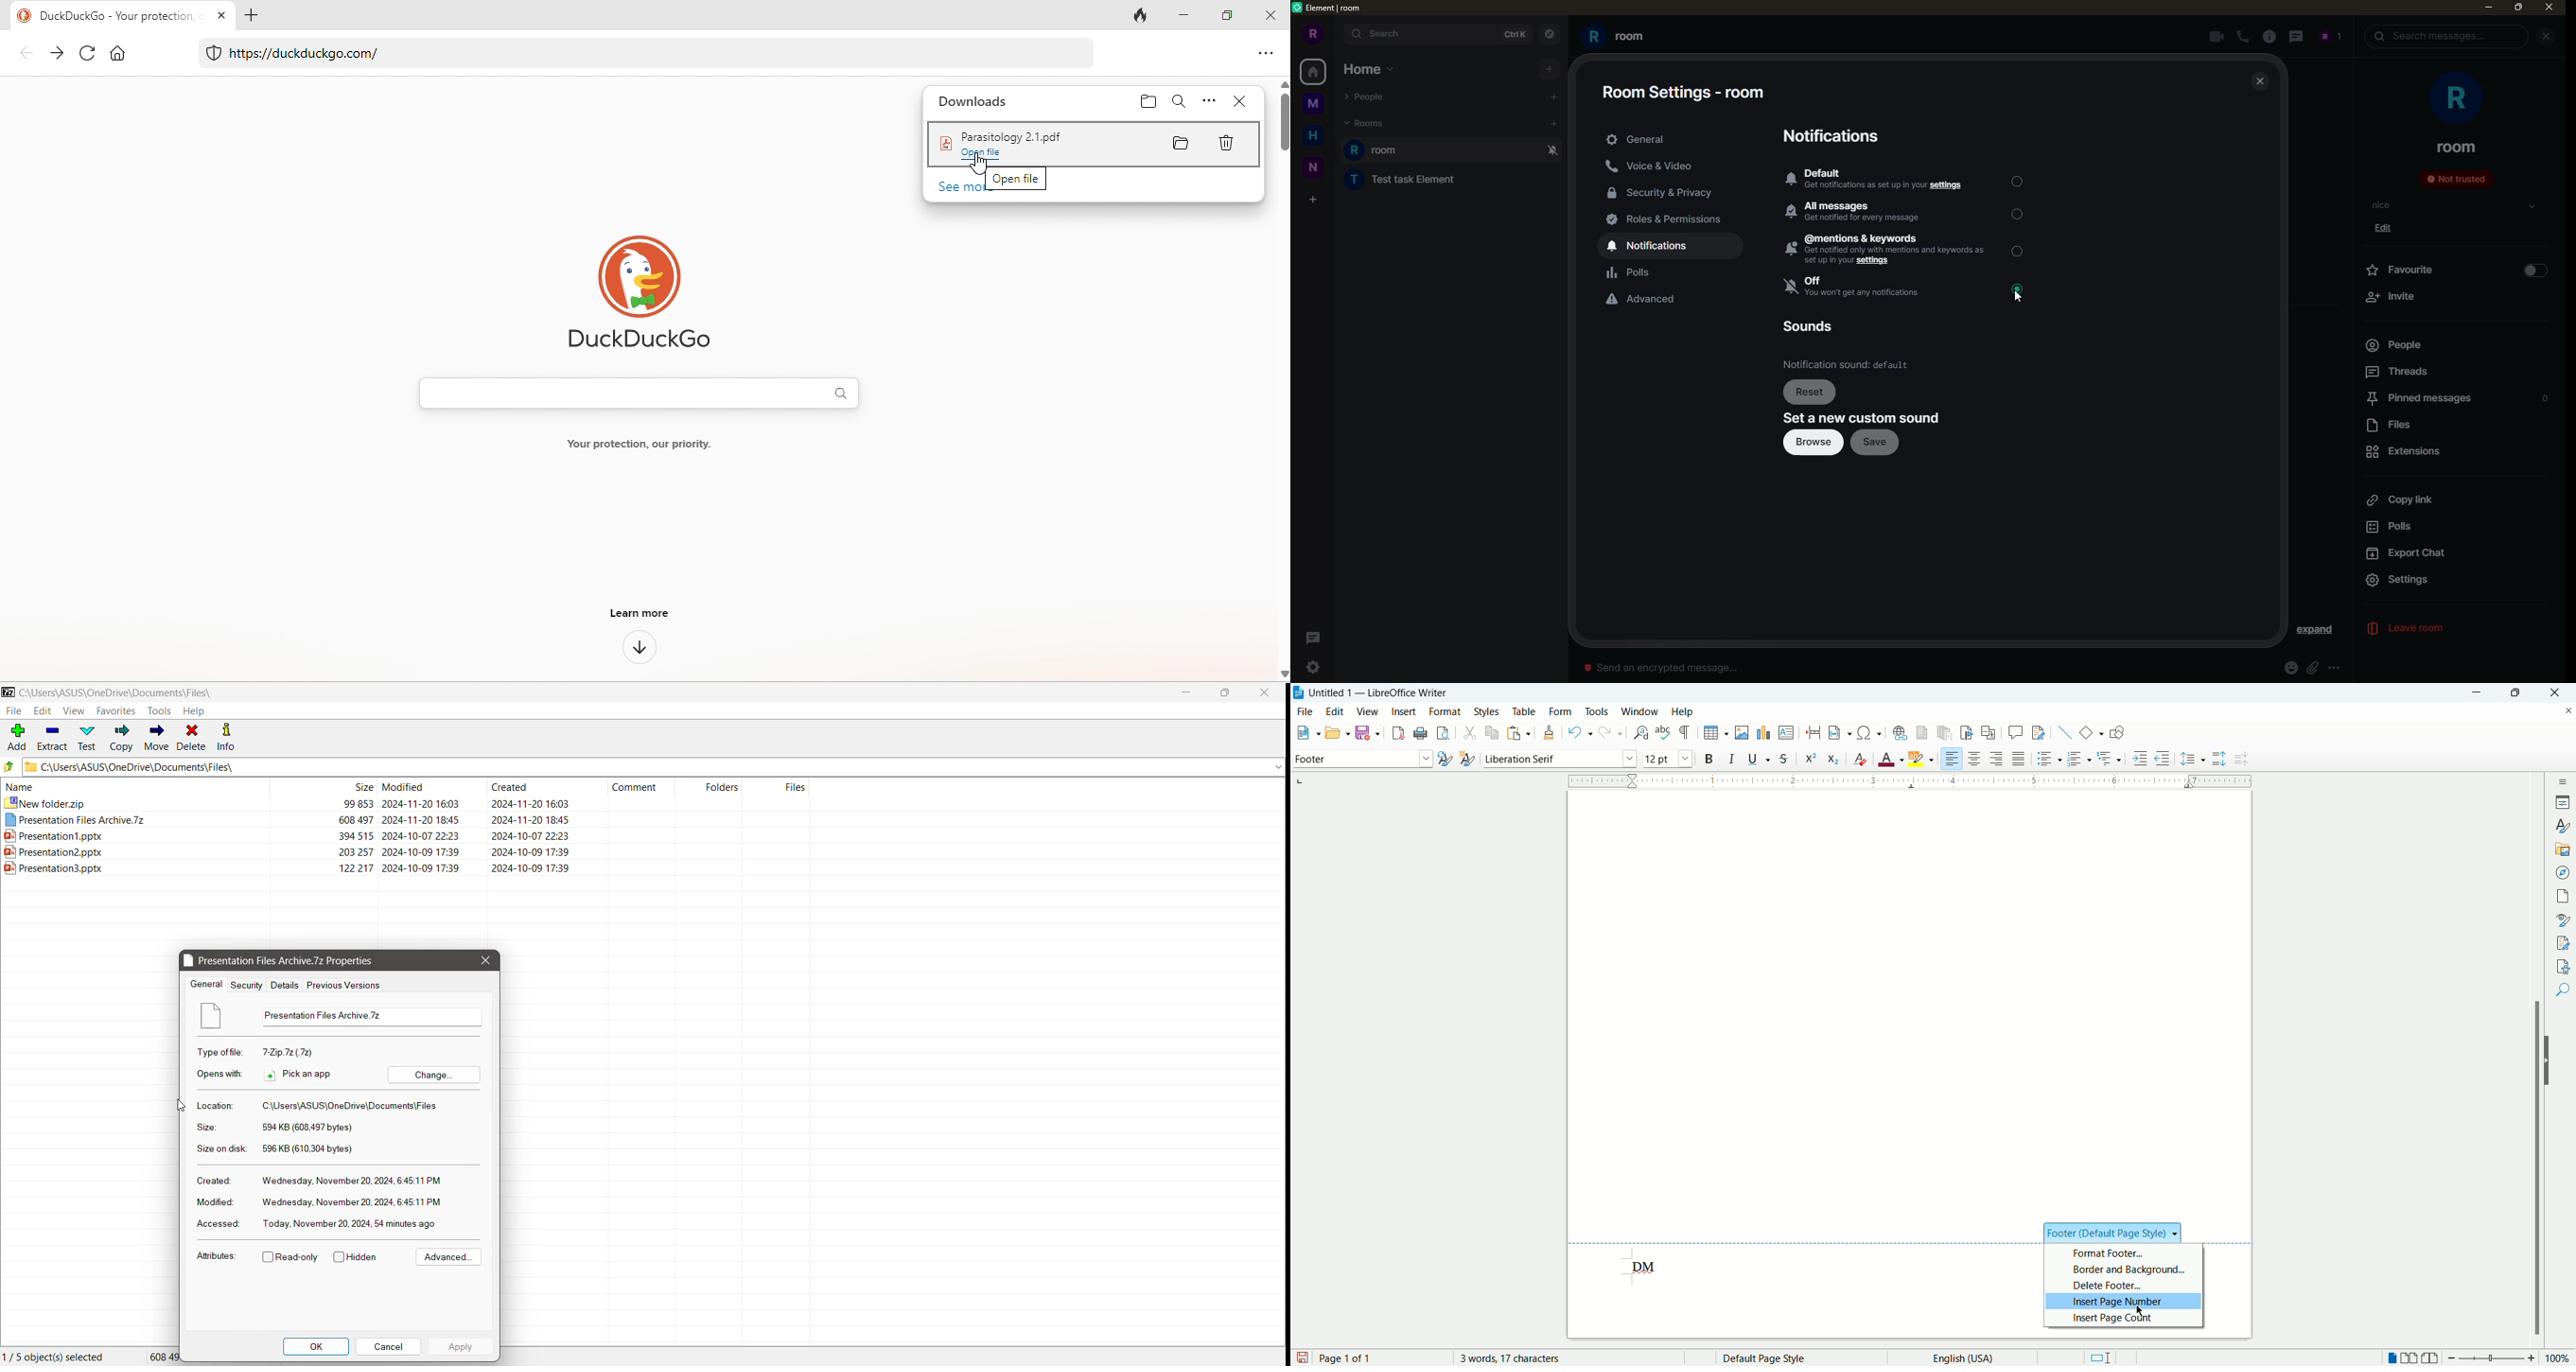 Image resolution: width=2576 pixels, height=1372 pixels. I want to click on General, so click(206, 984).